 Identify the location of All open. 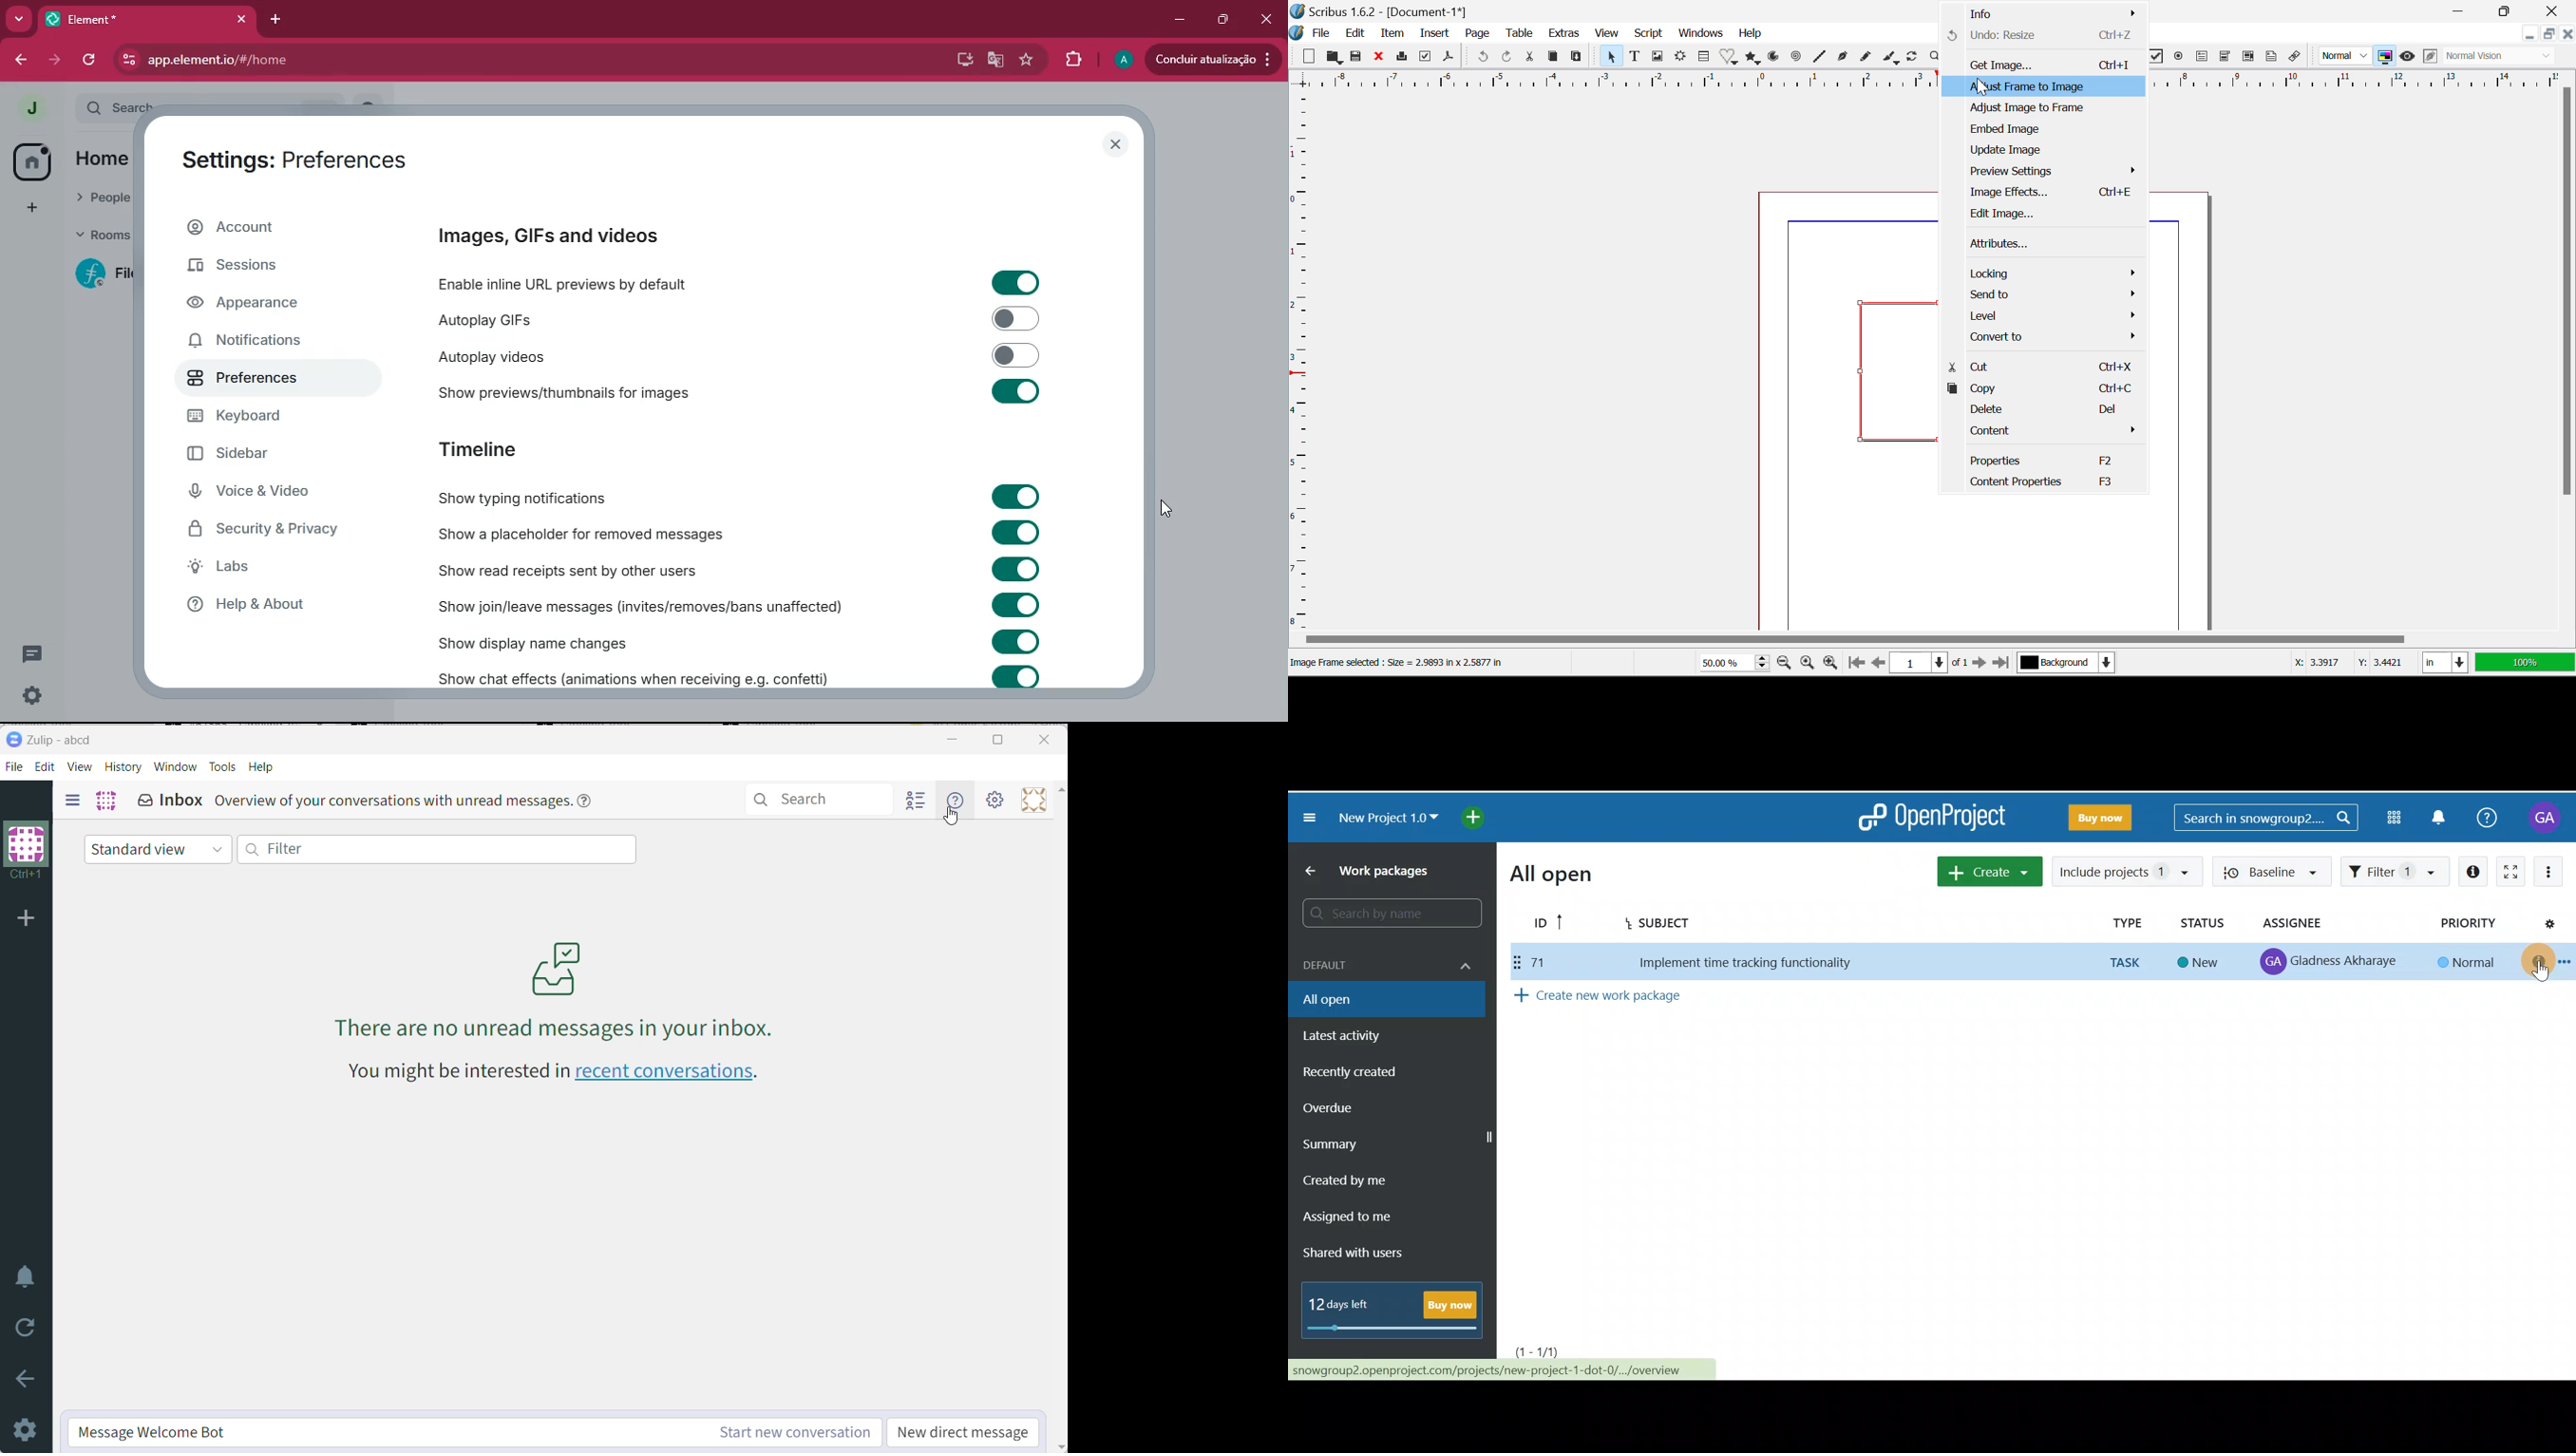
(1550, 874).